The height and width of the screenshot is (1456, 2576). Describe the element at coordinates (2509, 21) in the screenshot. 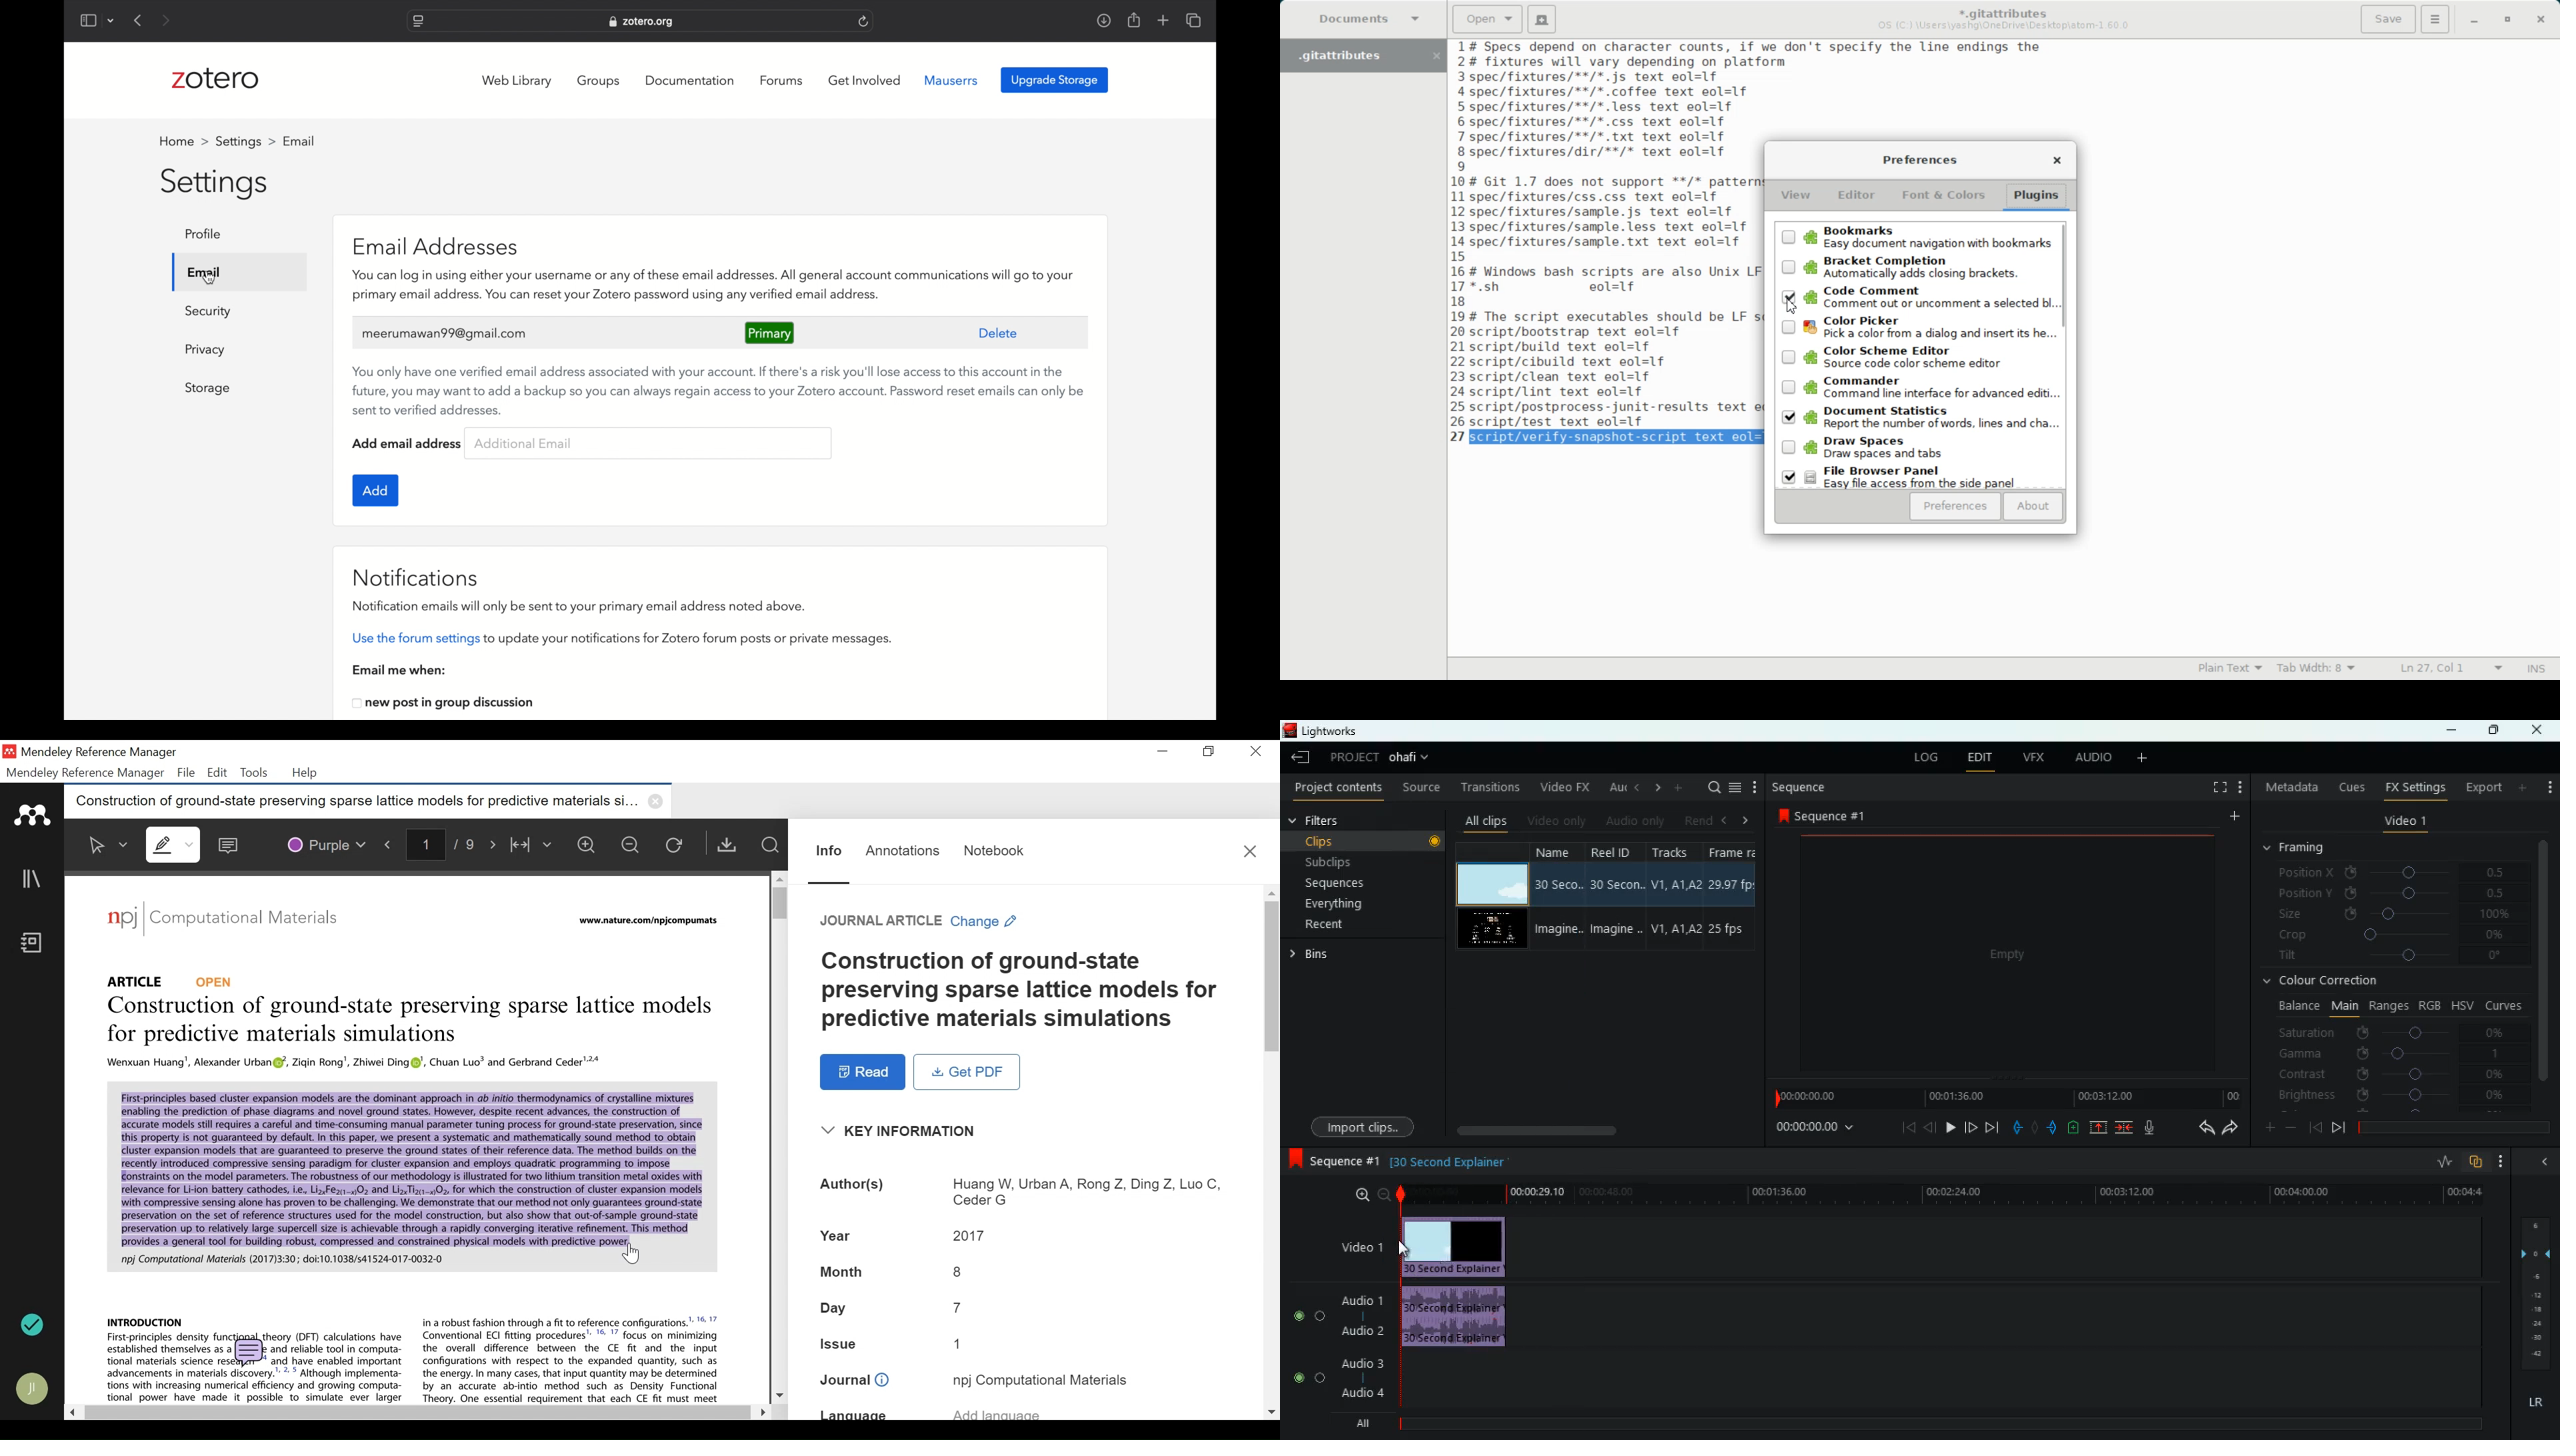

I see `Maximize` at that location.